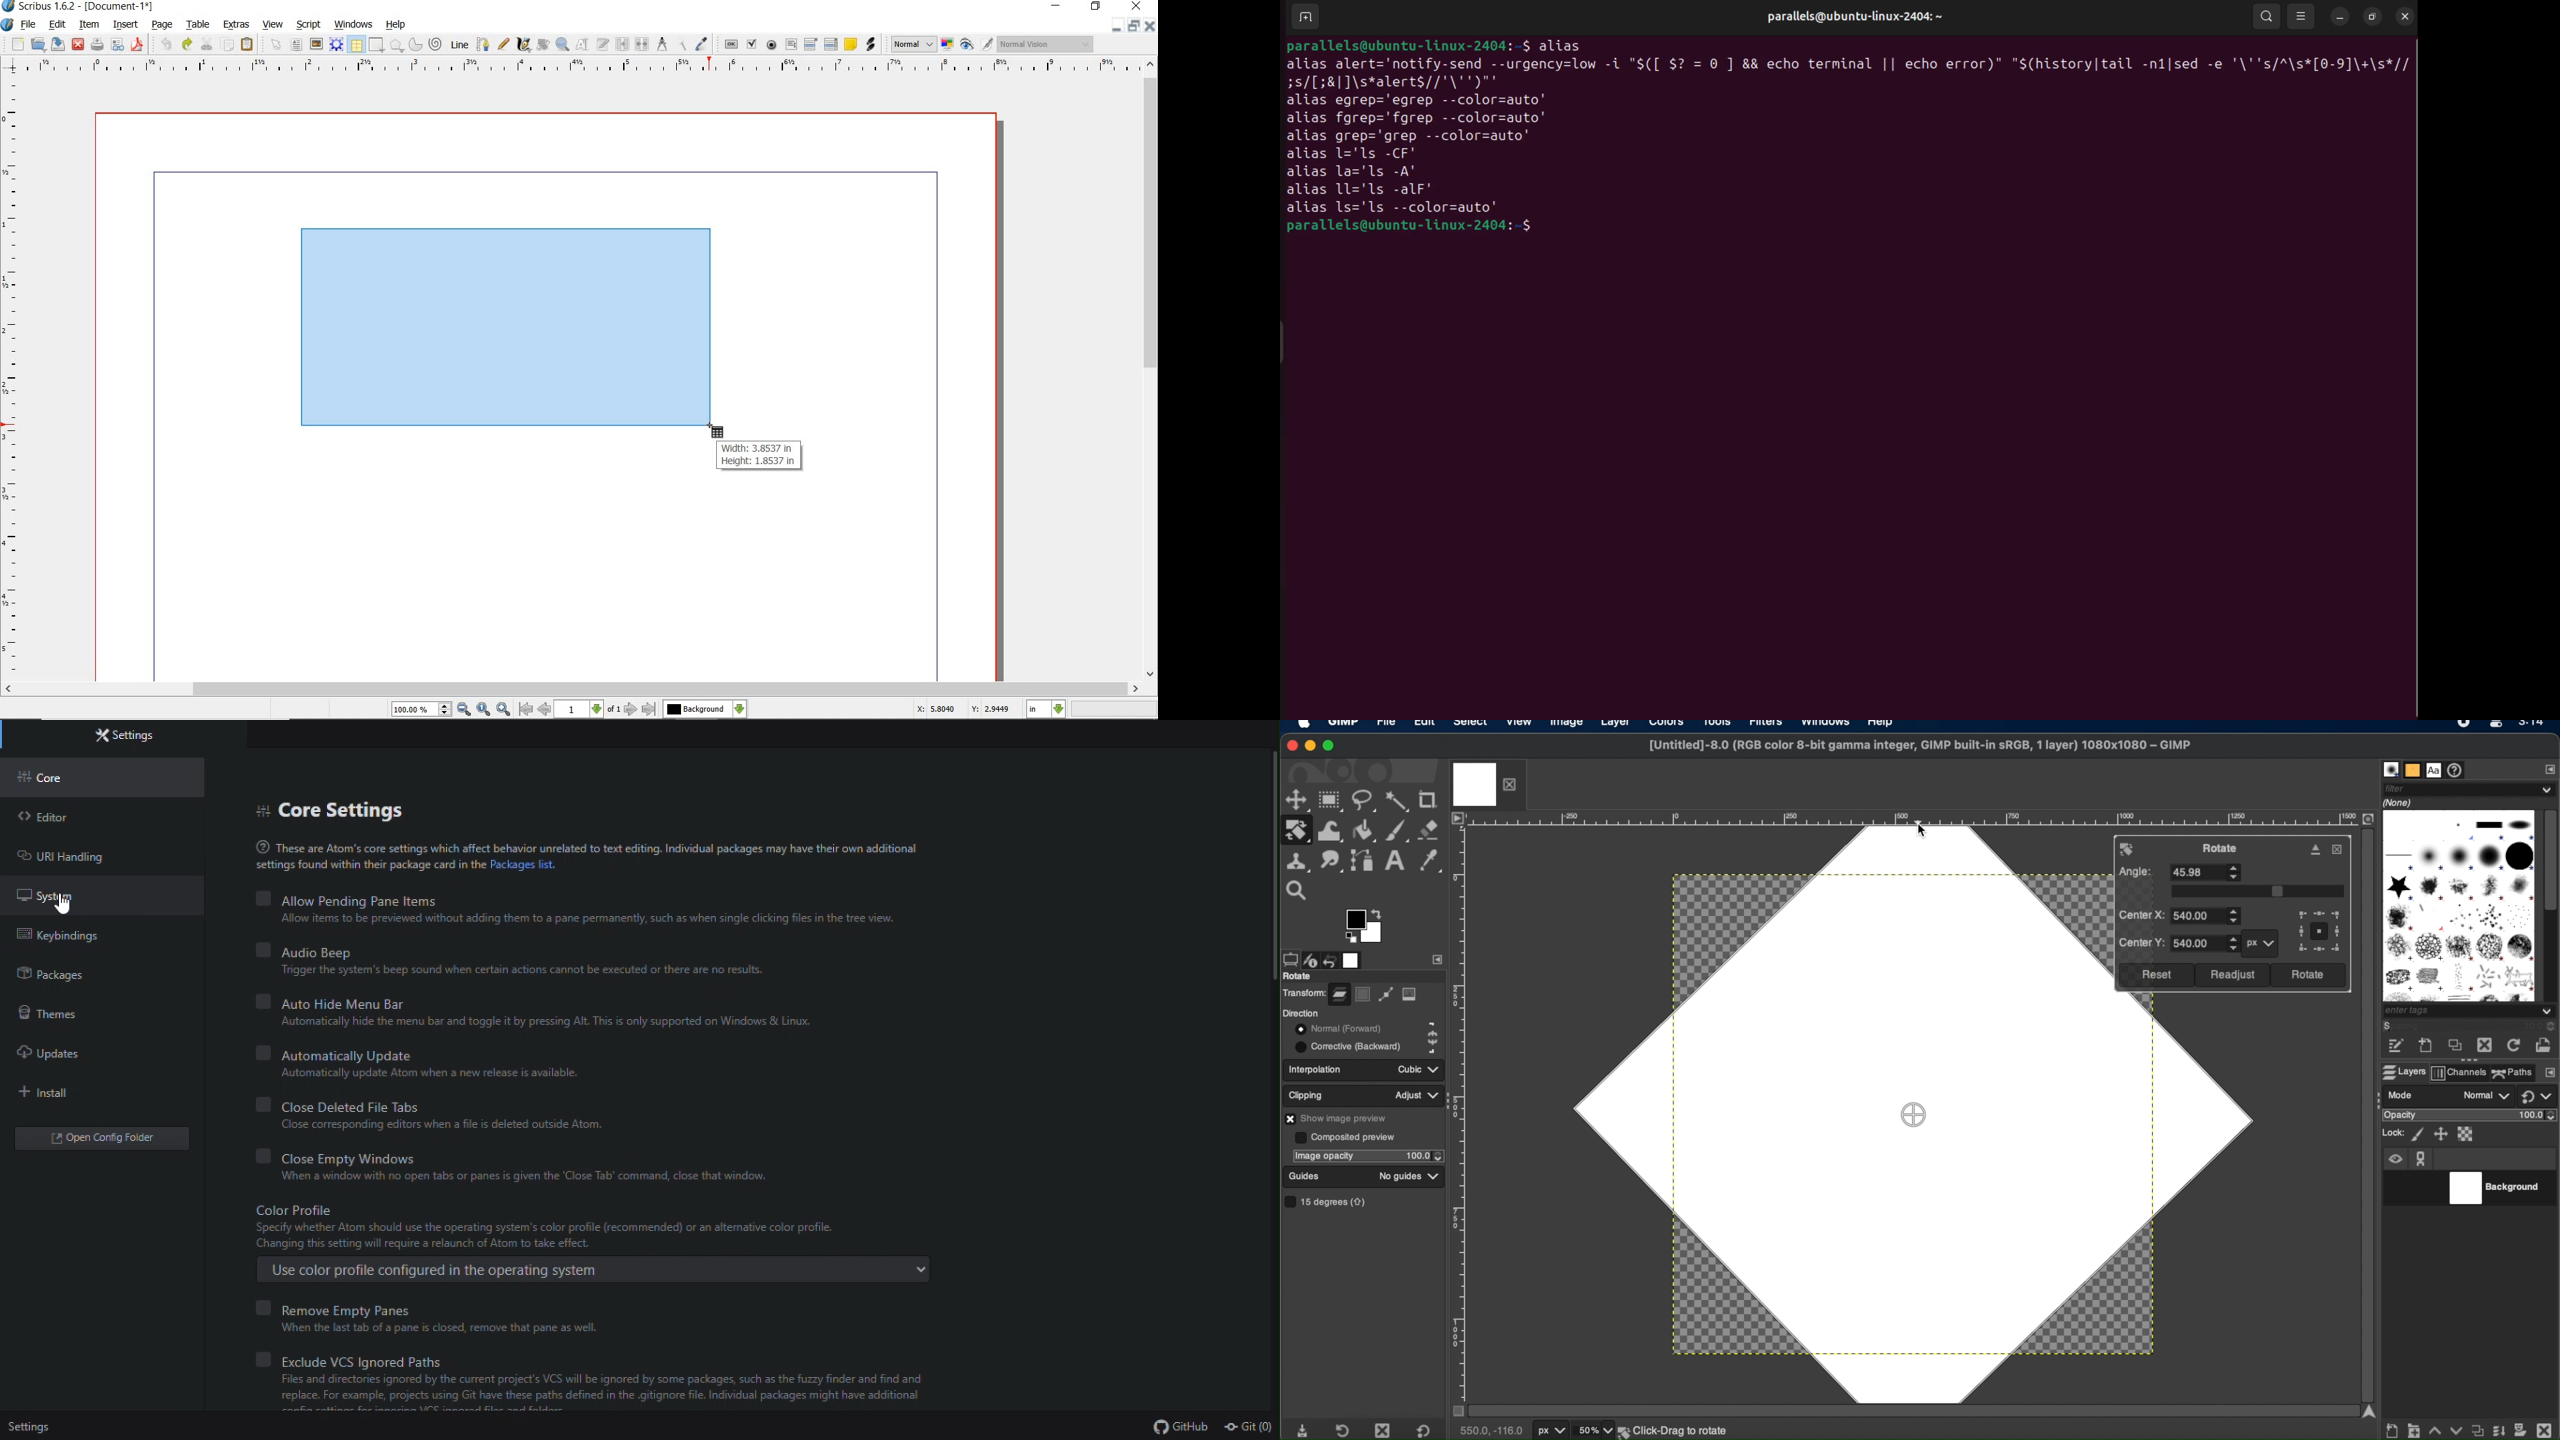  Describe the element at coordinates (870, 44) in the screenshot. I see `link annotation` at that location.